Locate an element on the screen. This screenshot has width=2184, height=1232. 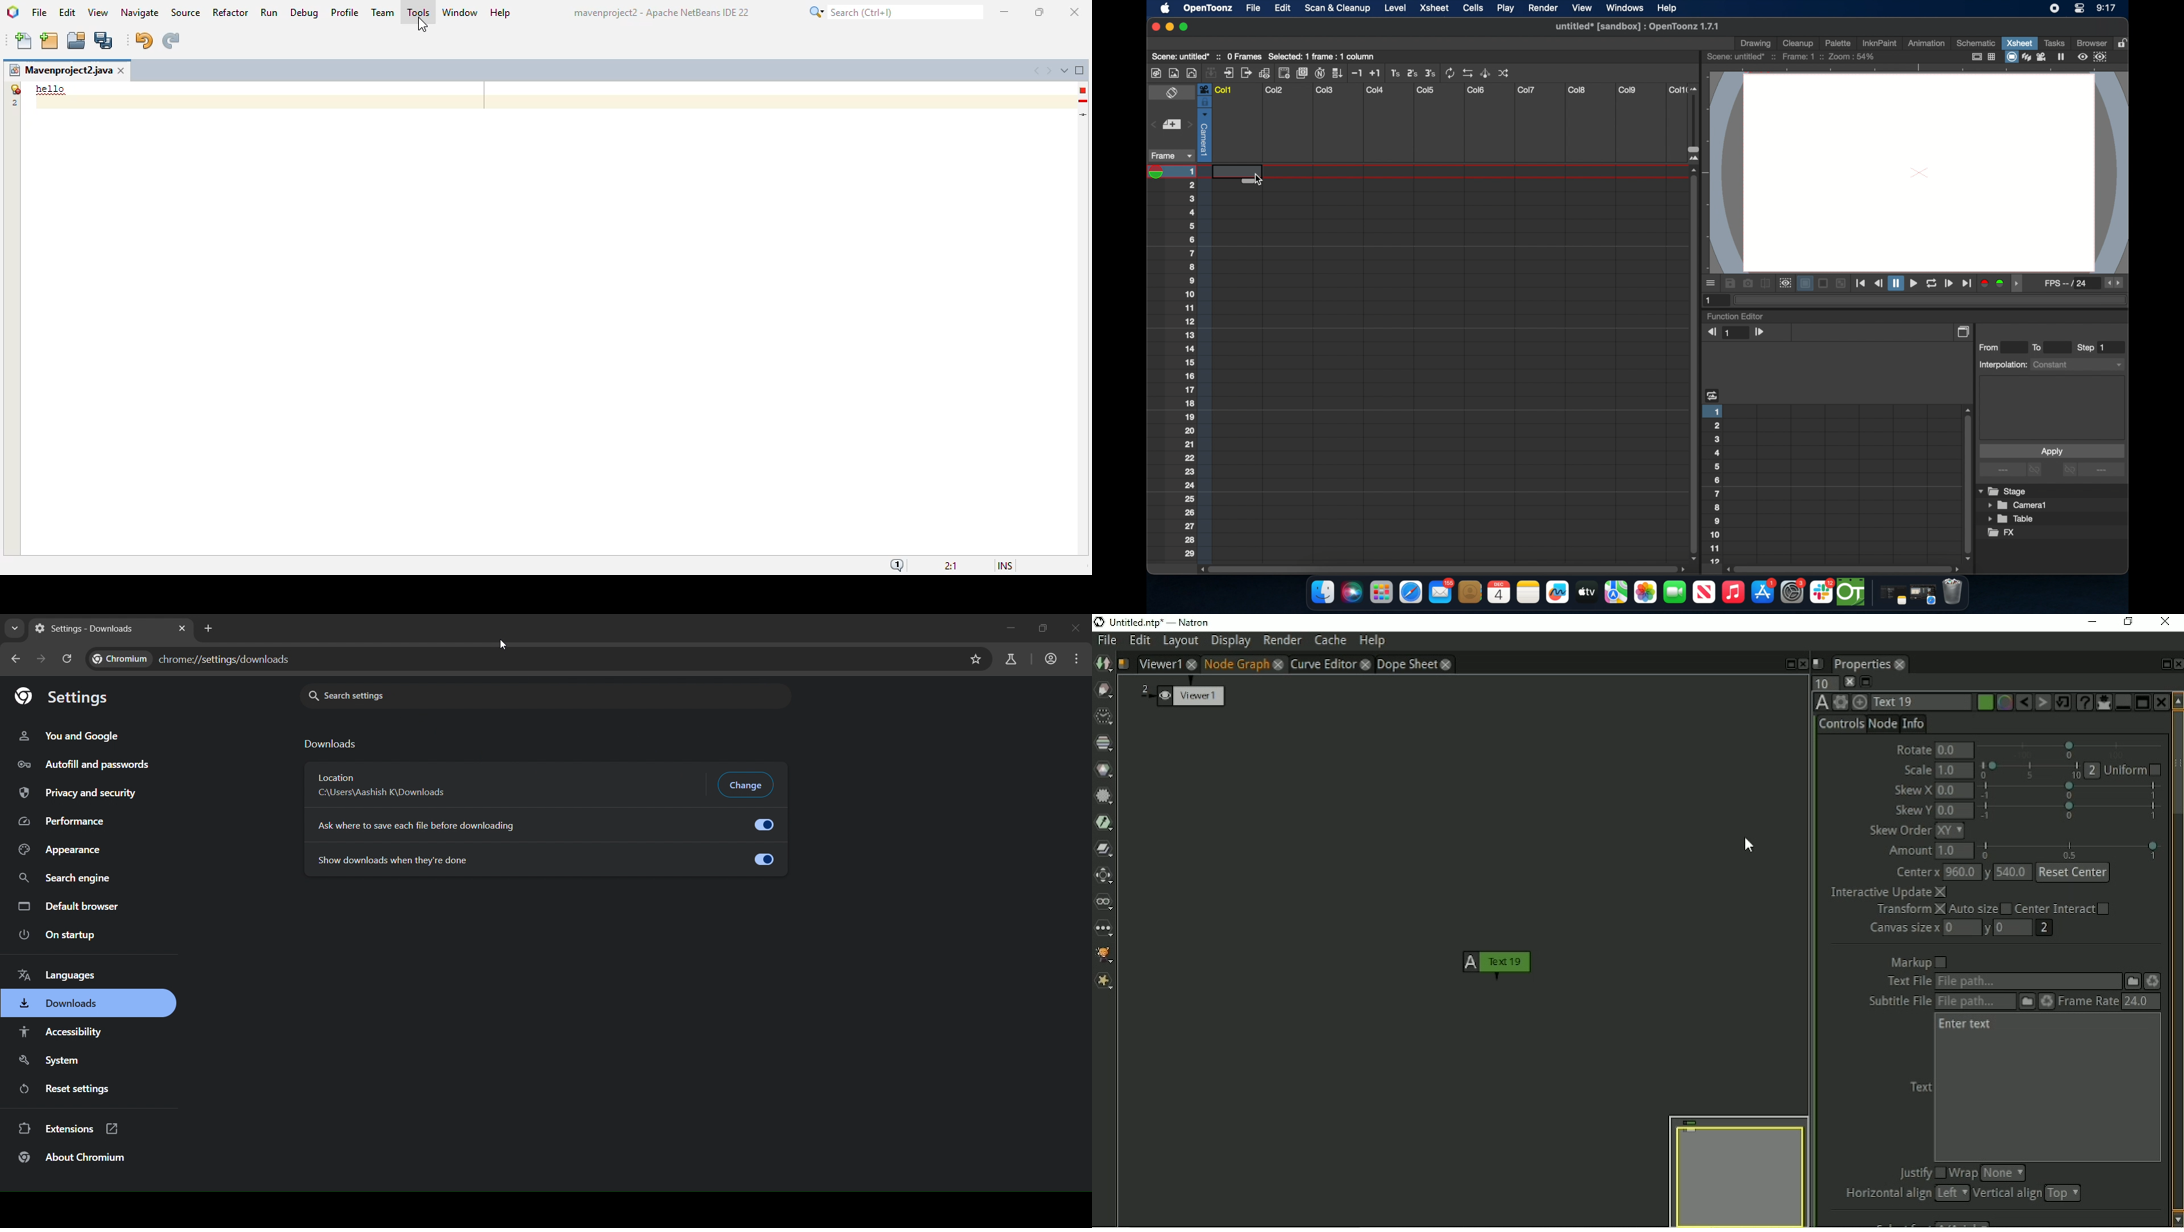
facetime is located at coordinates (1675, 591).